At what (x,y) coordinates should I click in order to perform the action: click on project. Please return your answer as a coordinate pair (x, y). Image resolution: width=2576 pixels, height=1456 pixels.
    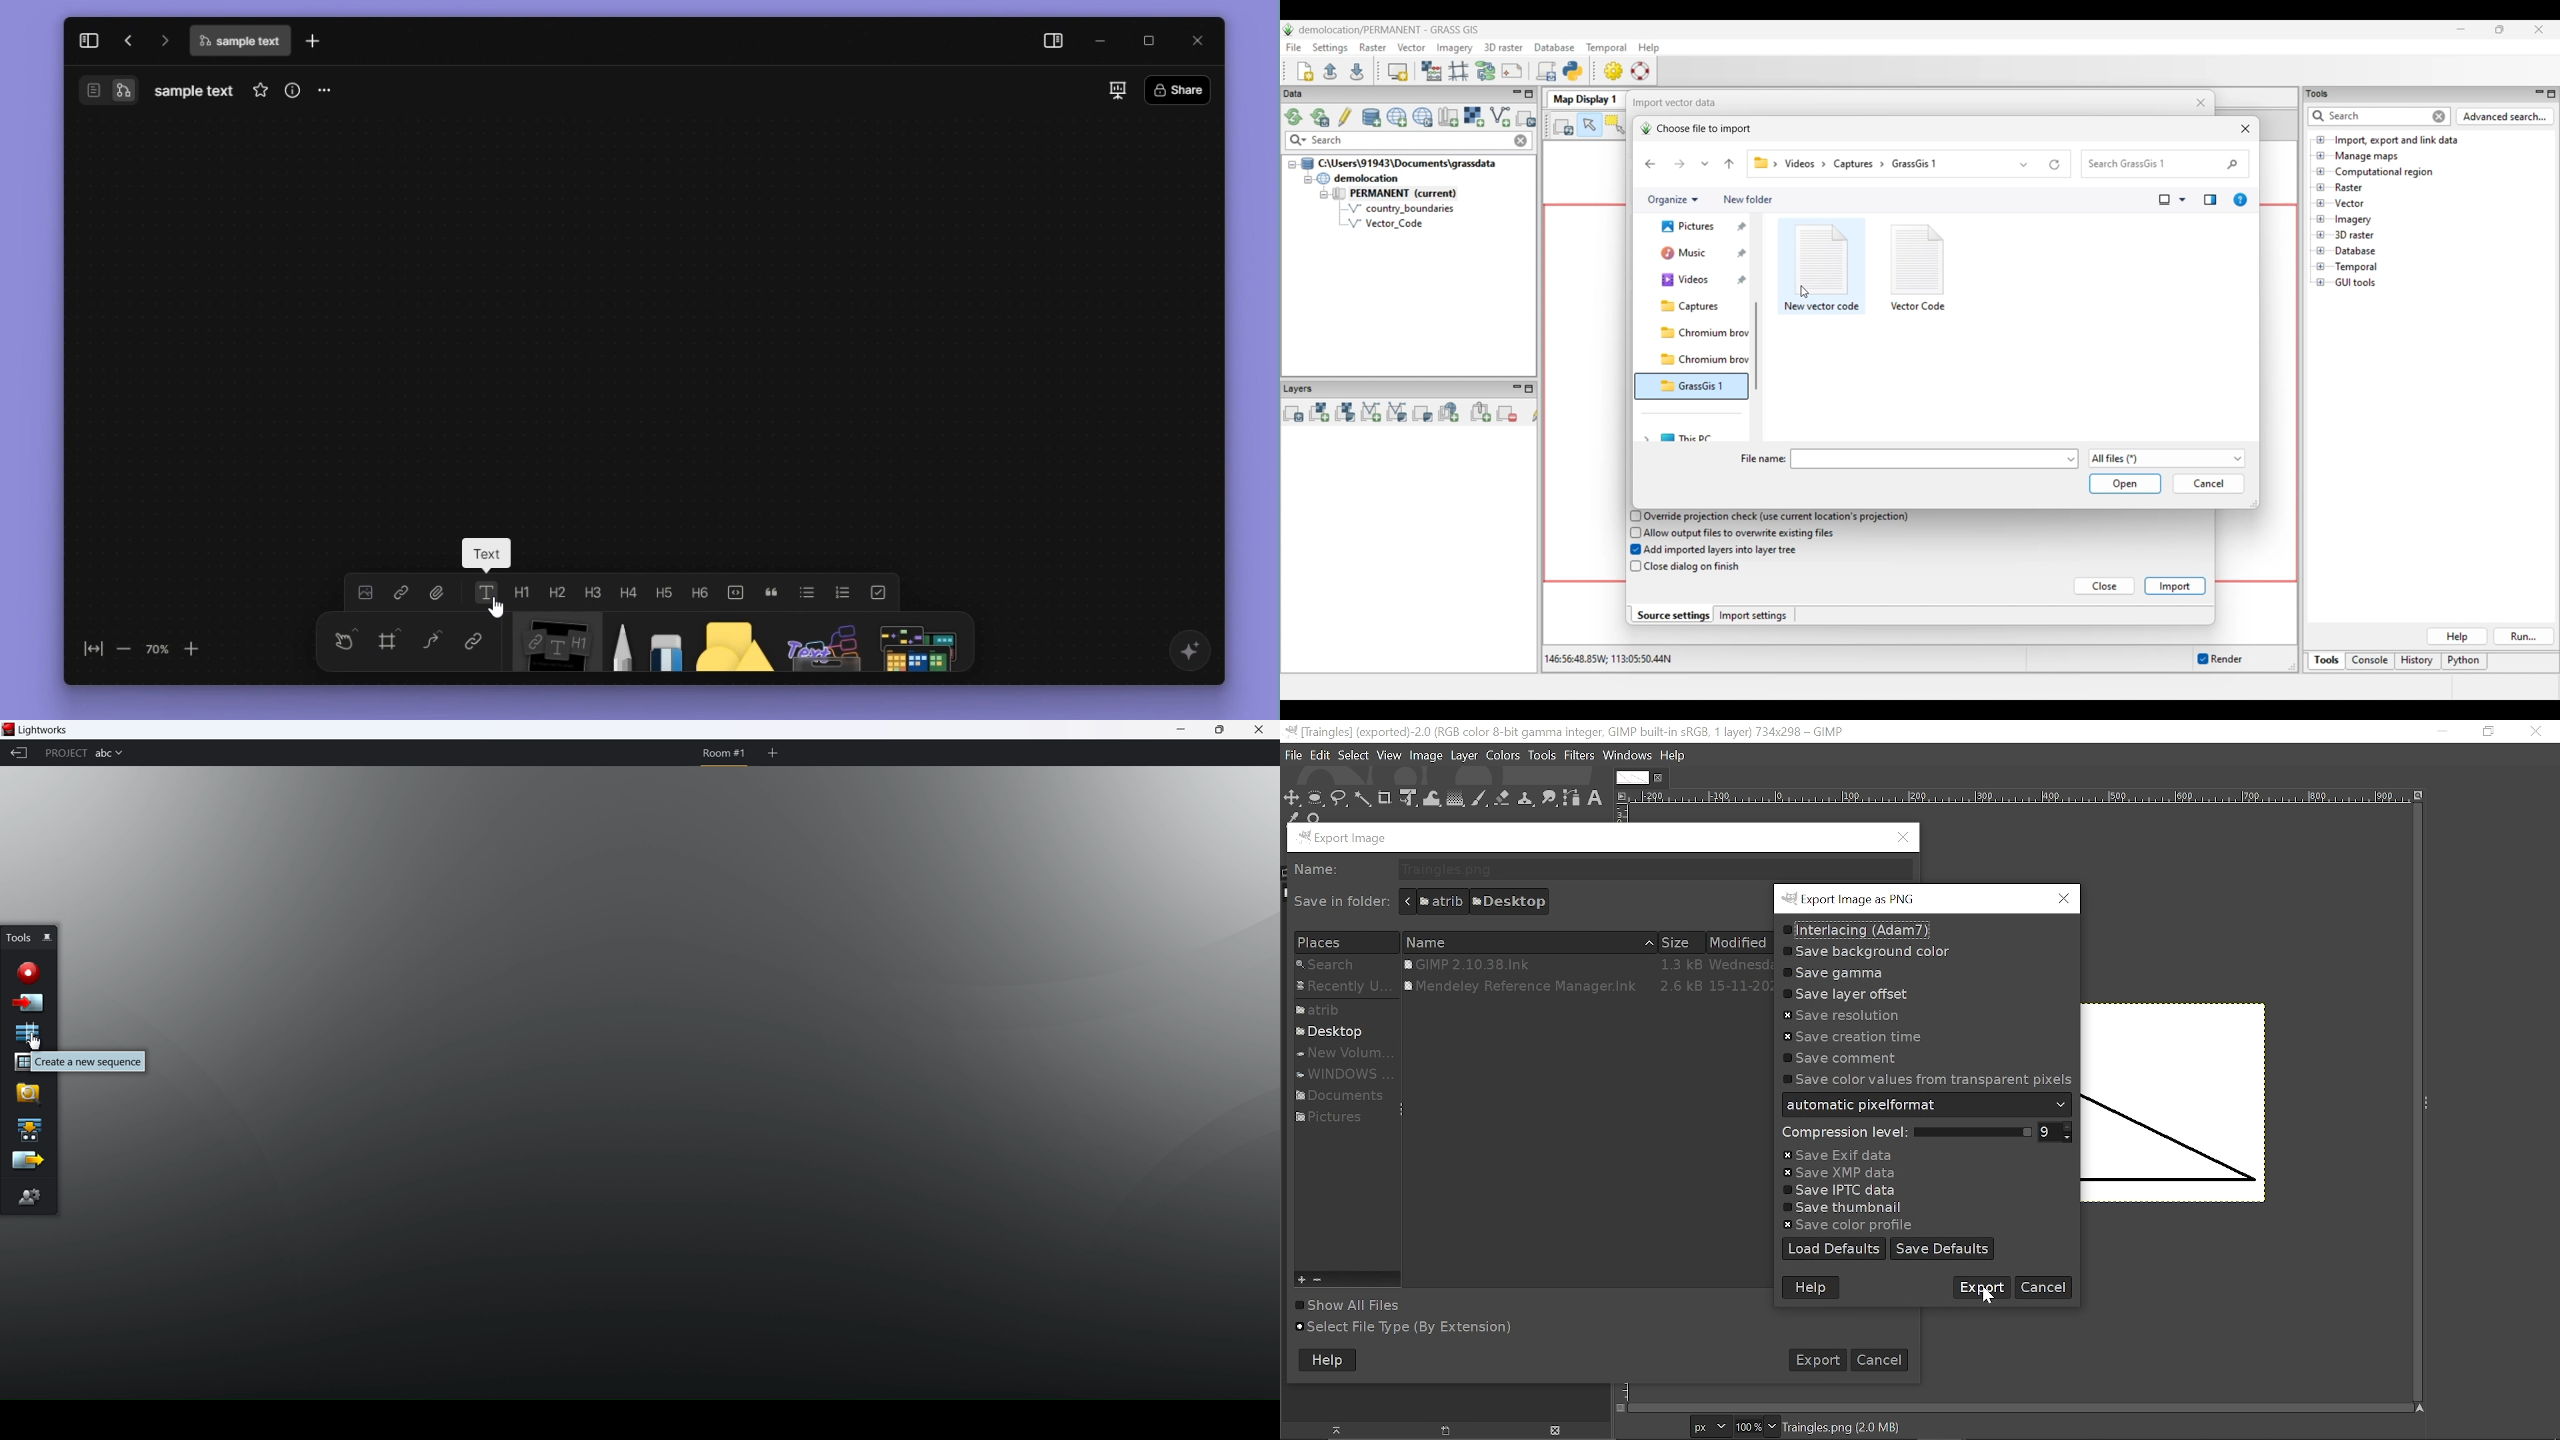
    Looking at the image, I should click on (66, 755).